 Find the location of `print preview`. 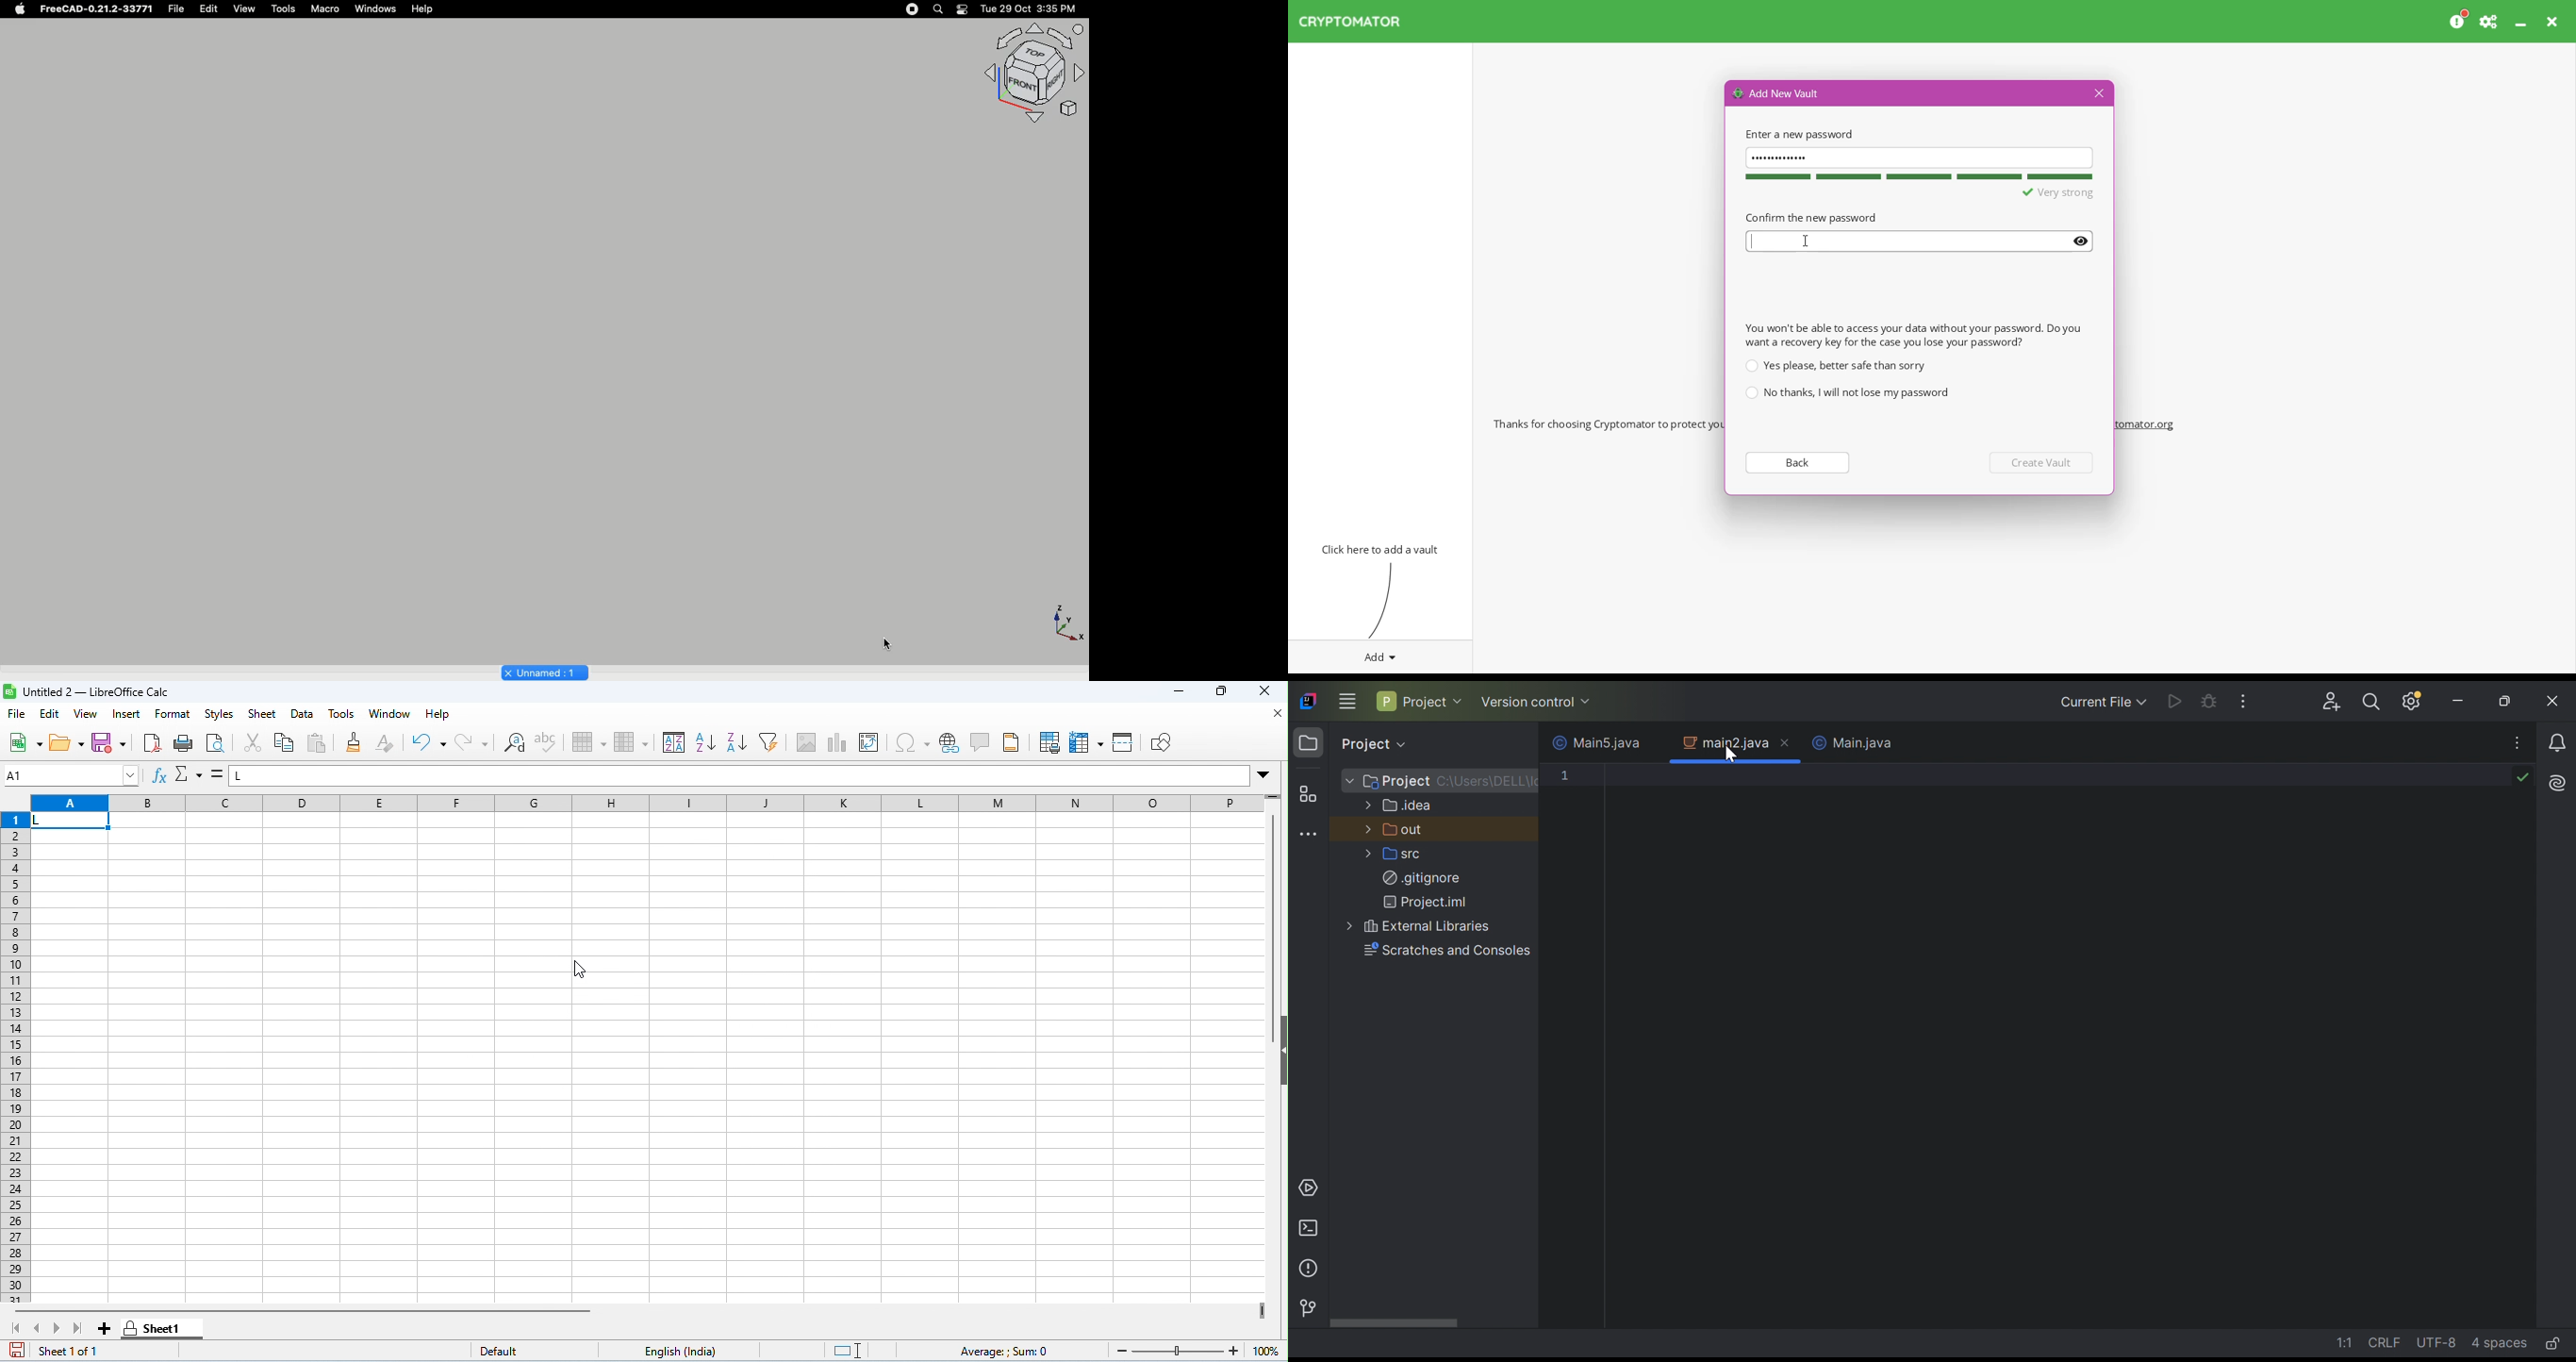

print preview is located at coordinates (214, 744).